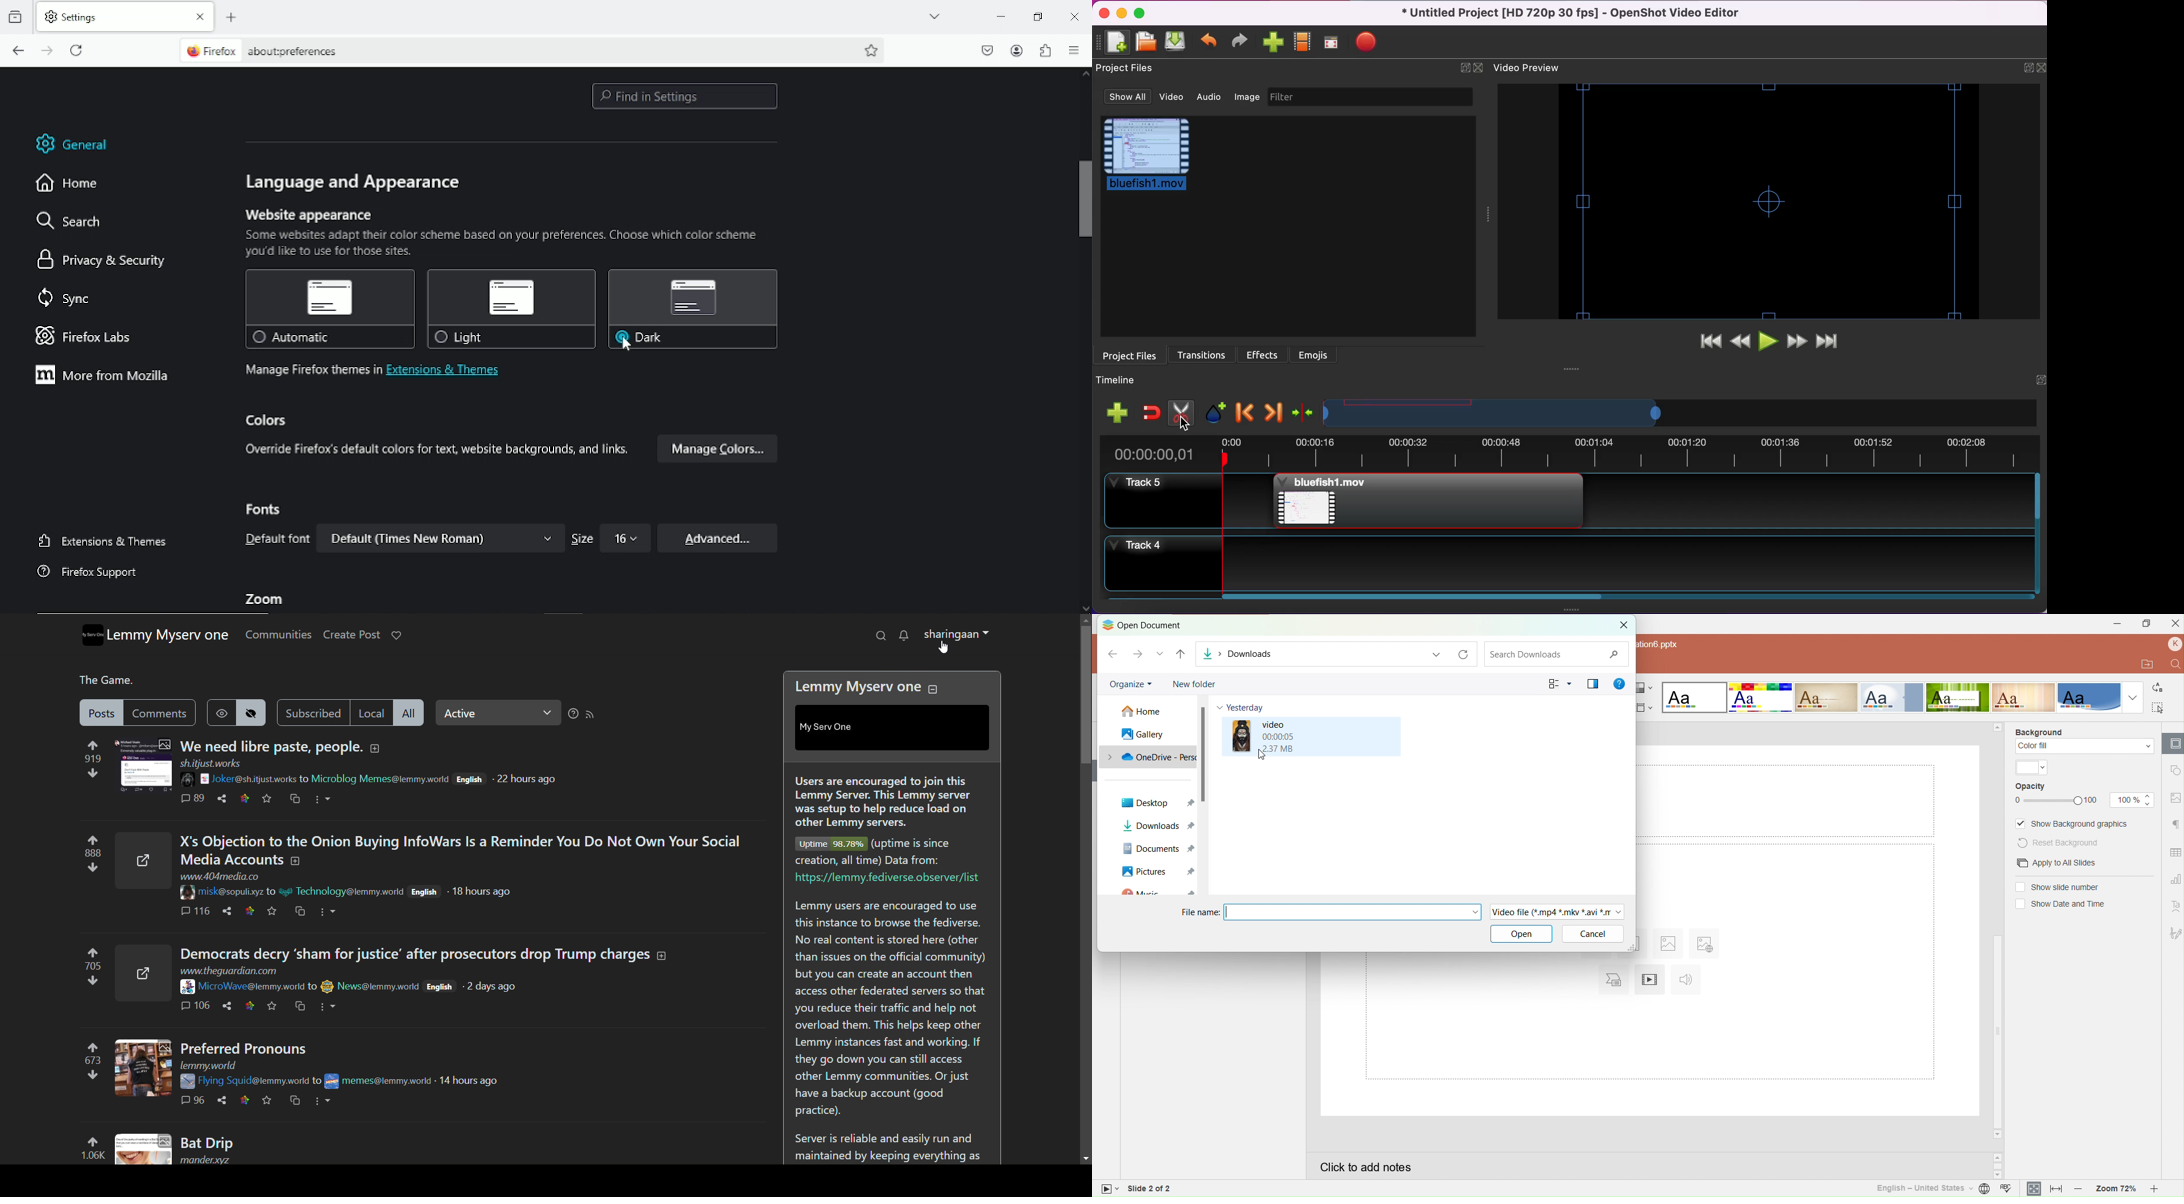 This screenshot has width=2184, height=1204. What do you see at coordinates (91, 1047) in the screenshot?
I see `upvotes` at bounding box center [91, 1047].